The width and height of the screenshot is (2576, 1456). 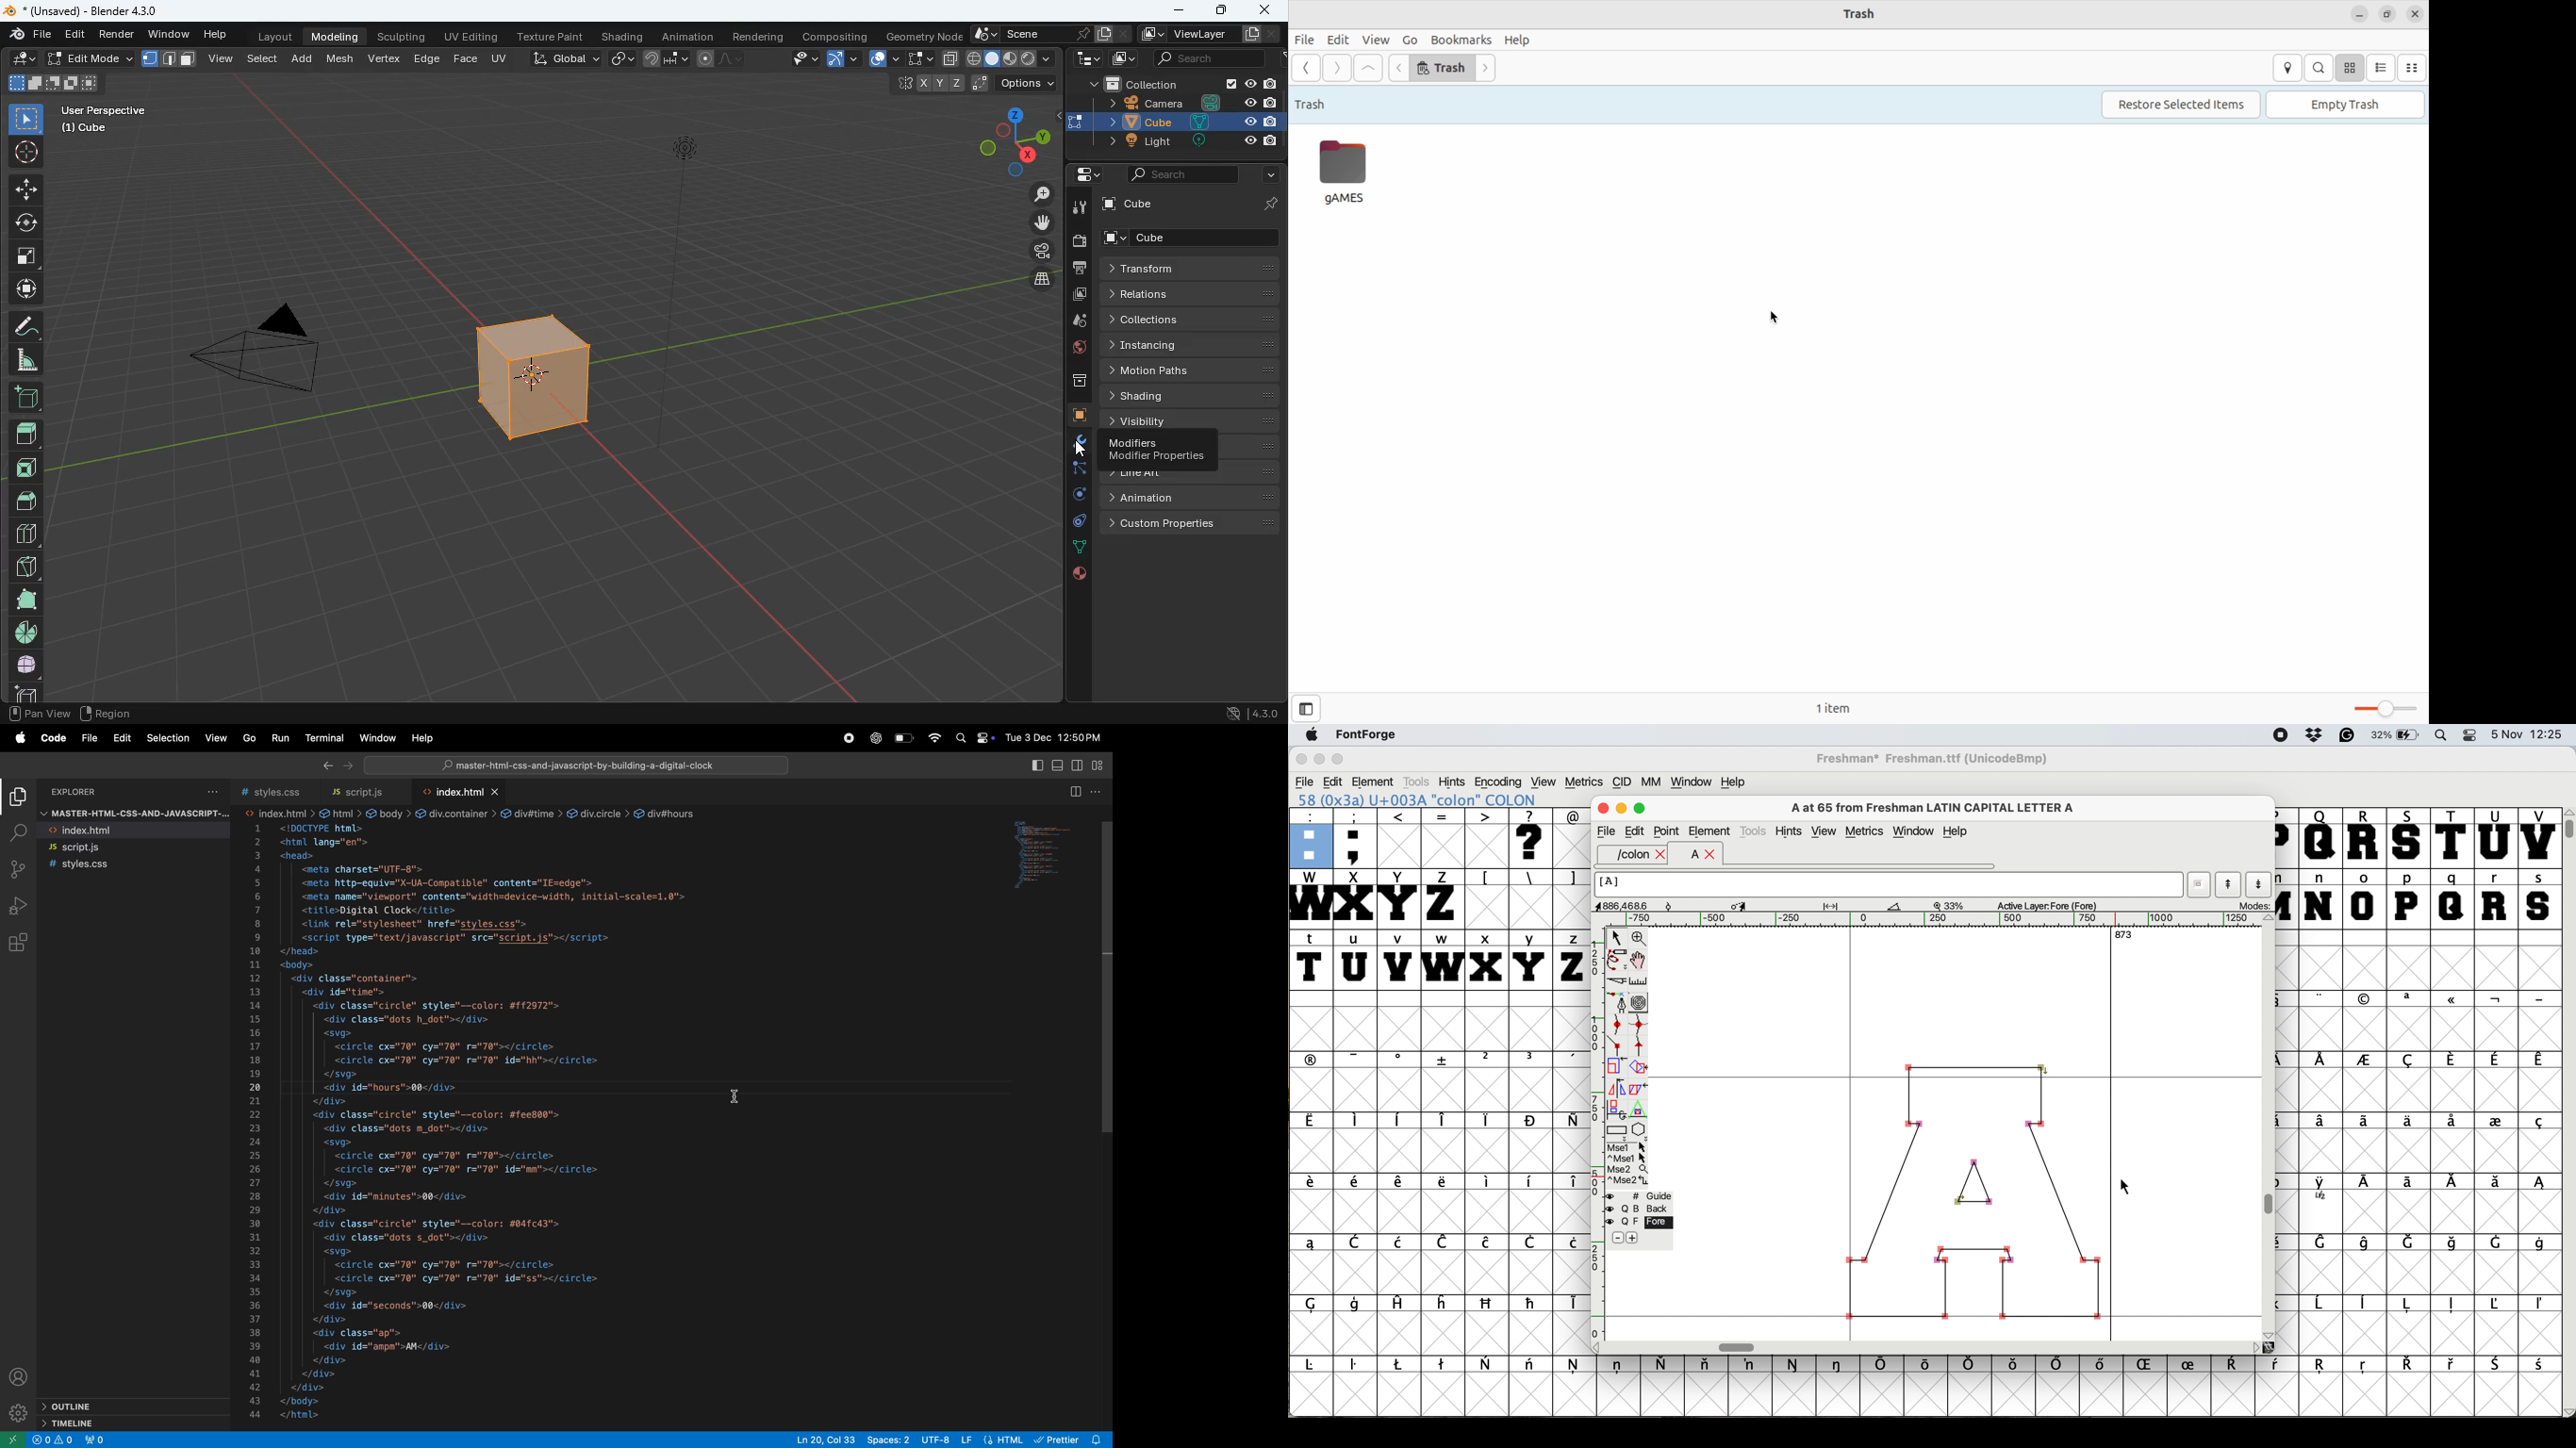 I want to click on symbol, so click(x=1708, y=1367).